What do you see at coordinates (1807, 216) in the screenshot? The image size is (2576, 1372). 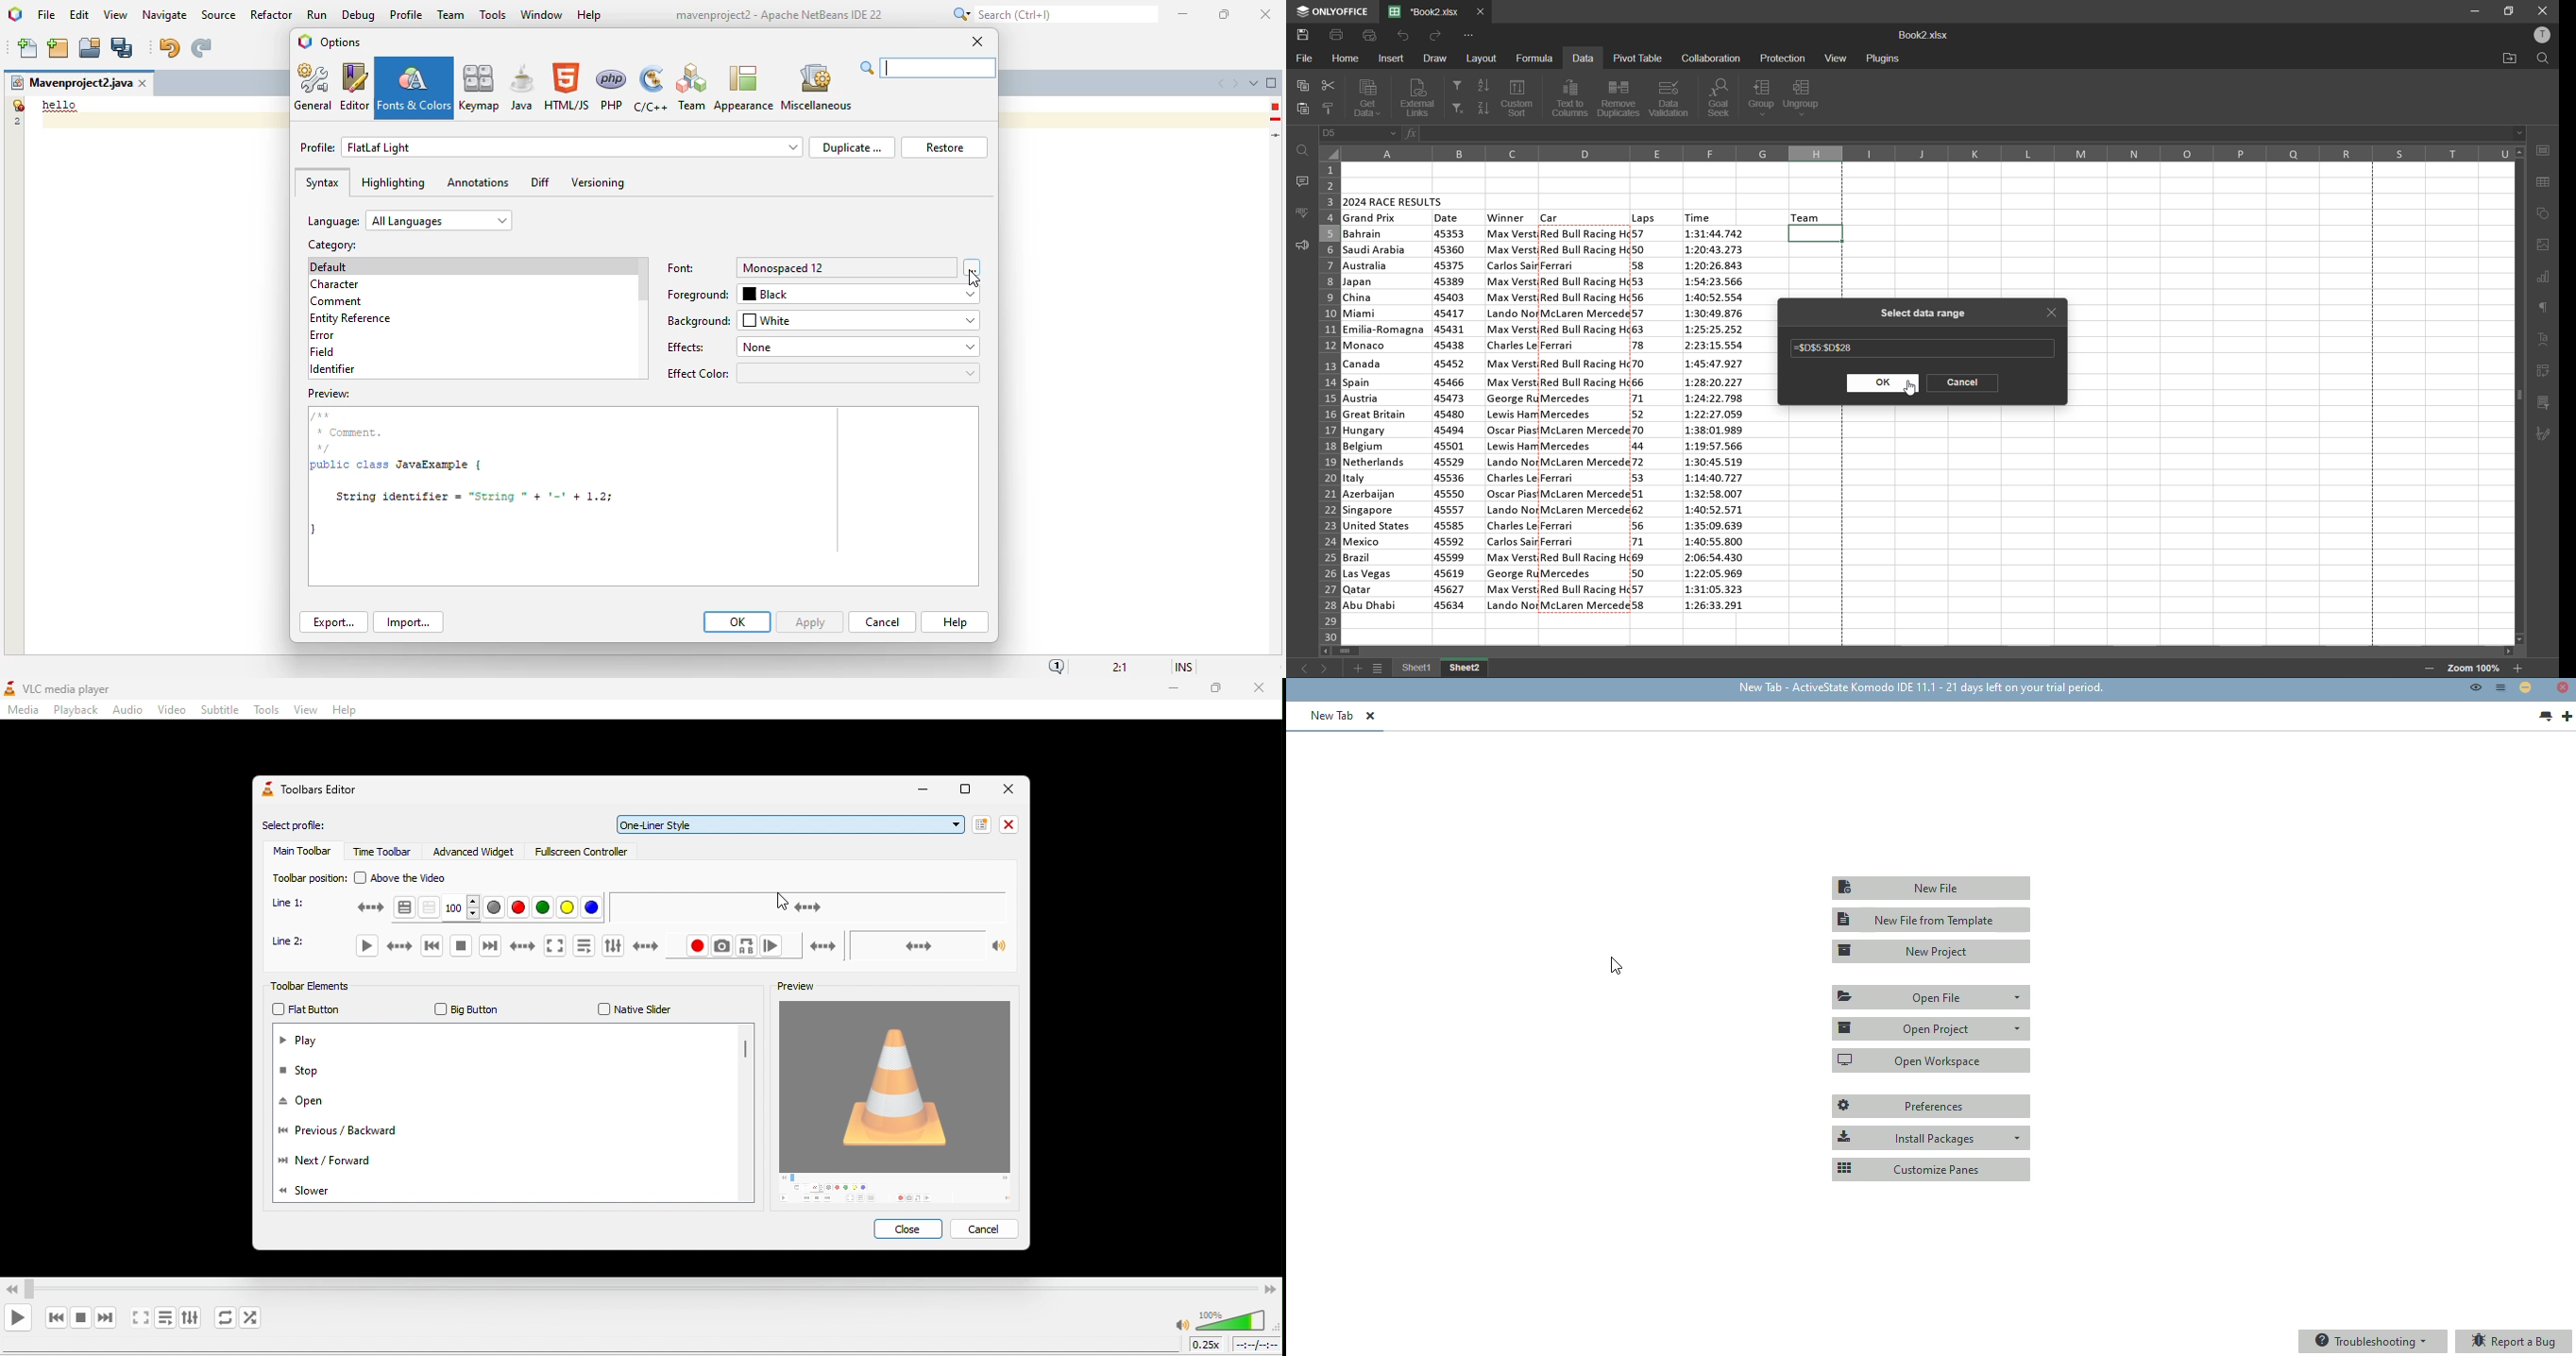 I see `team` at bounding box center [1807, 216].